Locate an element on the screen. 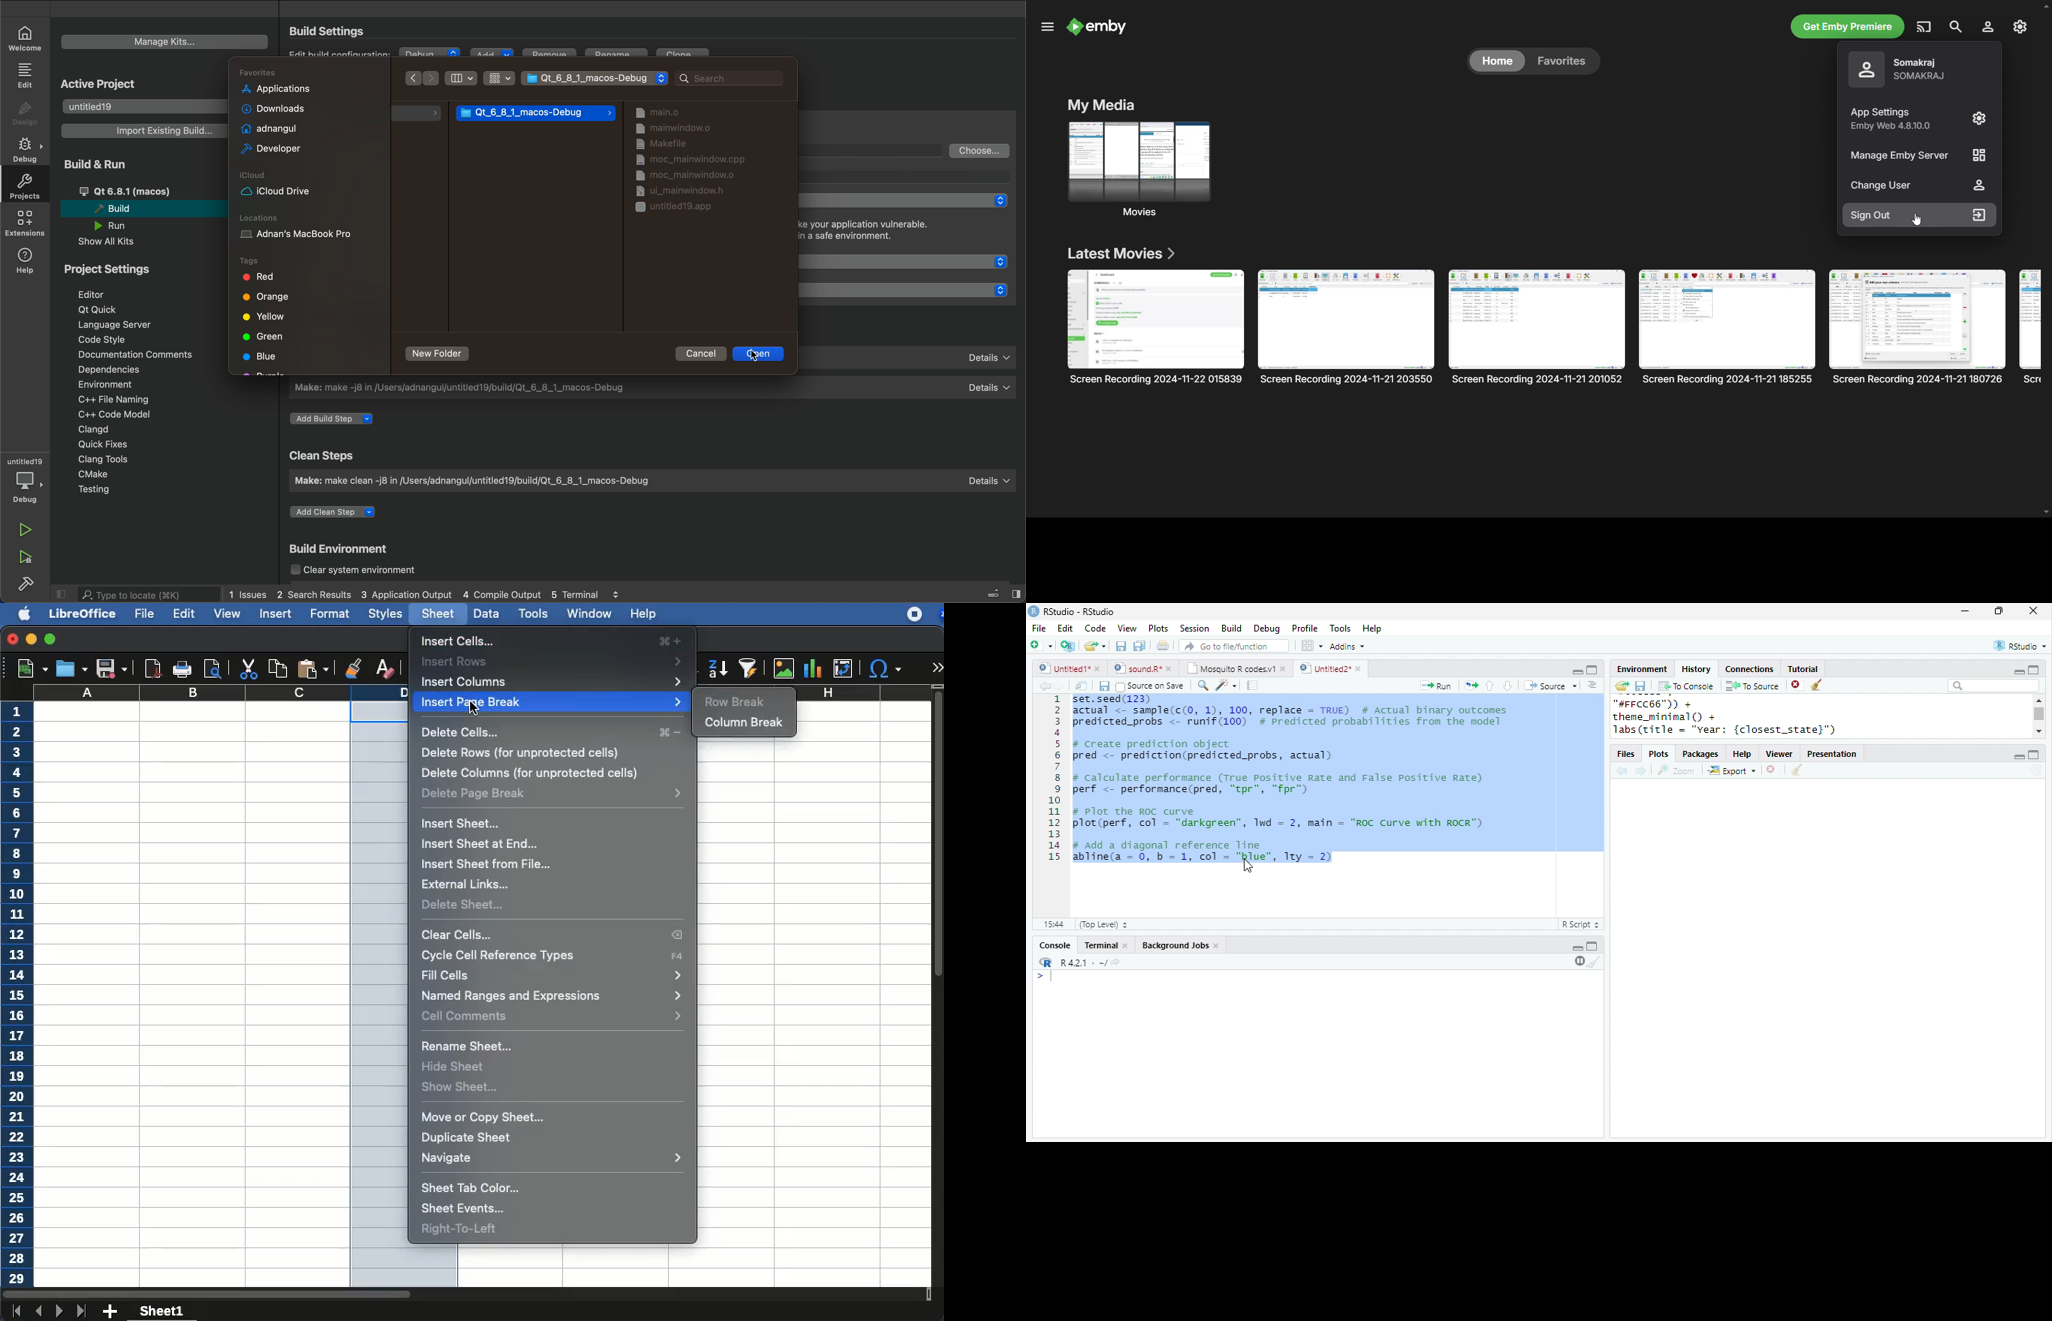  code tools is located at coordinates (1227, 685).